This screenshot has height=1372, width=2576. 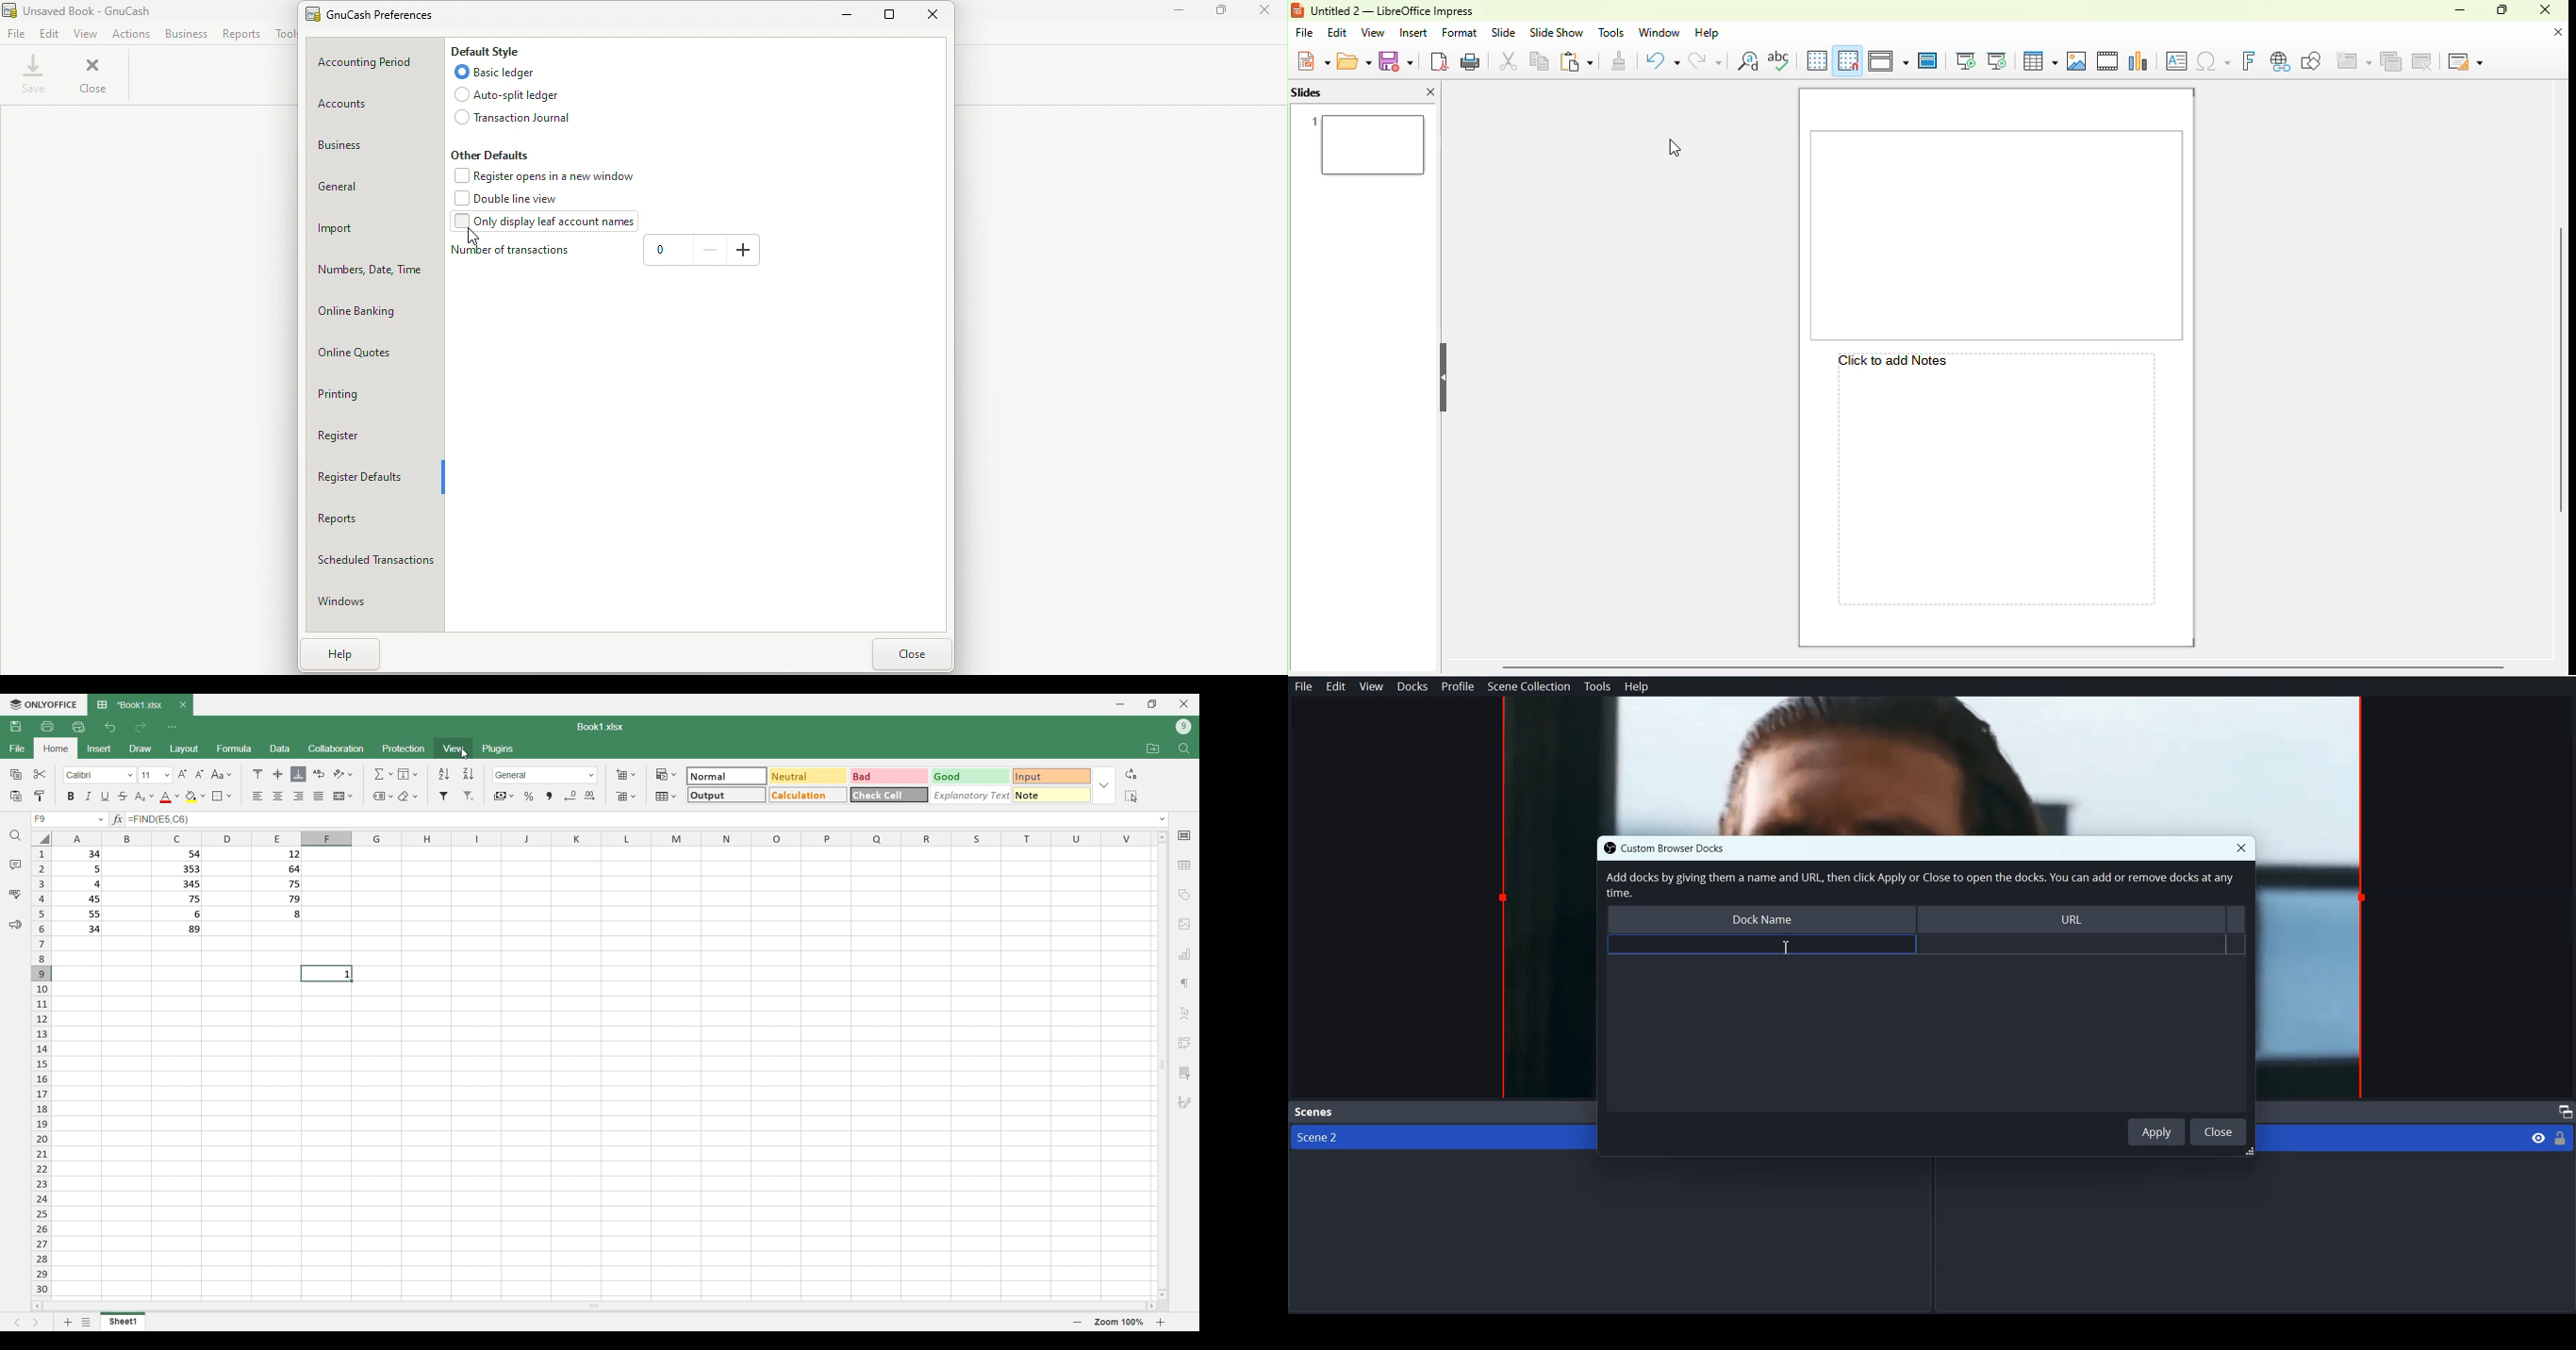 What do you see at coordinates (810, 795) in the screenshot?
I see `Calculation cell` at bounding box center [810, 795].